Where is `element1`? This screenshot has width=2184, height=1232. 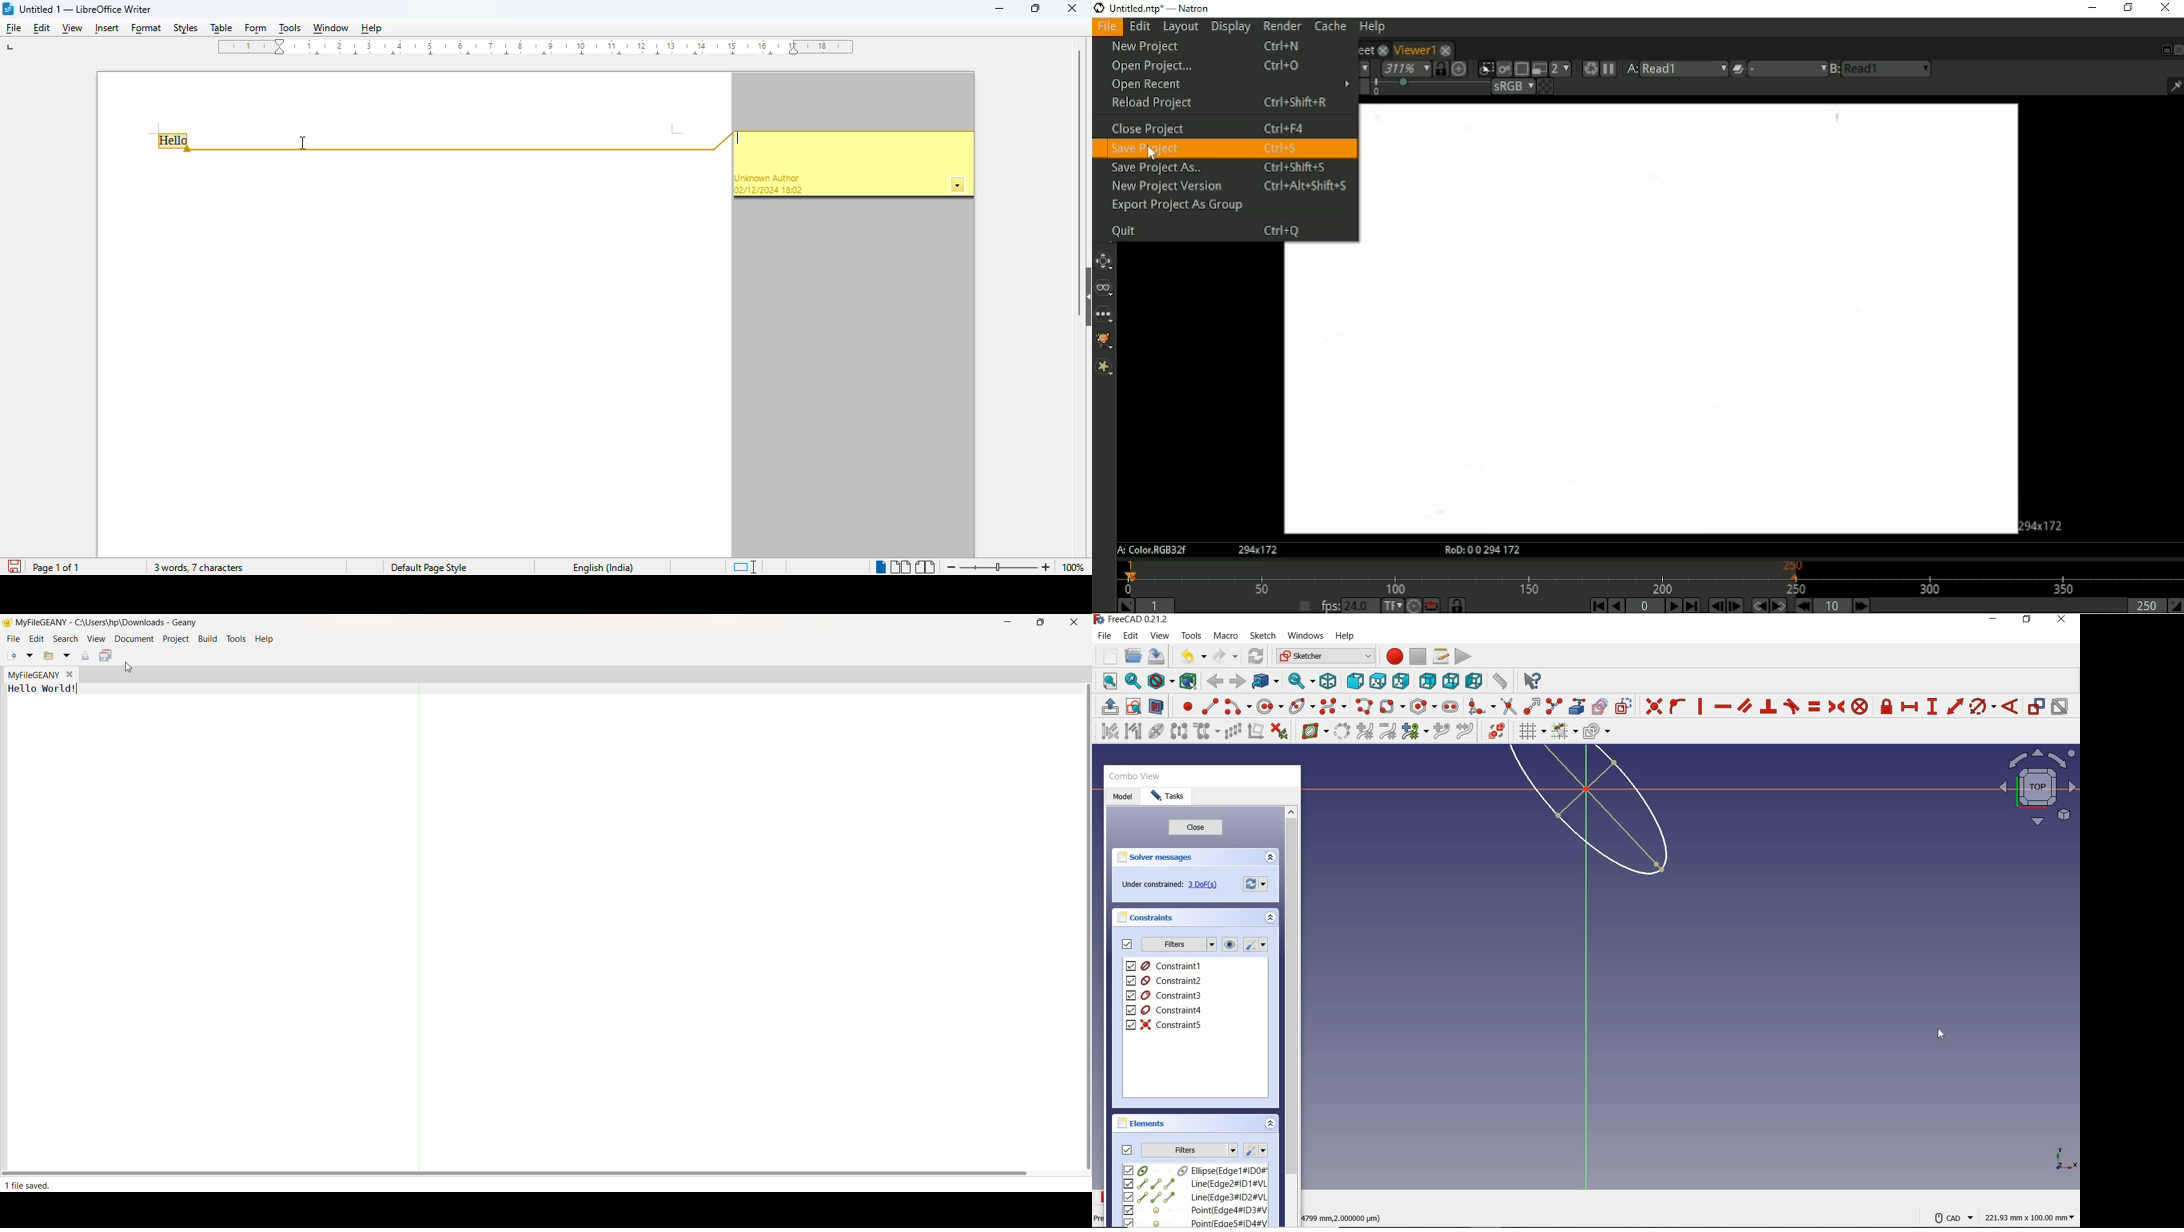 element1 is located at coordinates (1194, 1170).